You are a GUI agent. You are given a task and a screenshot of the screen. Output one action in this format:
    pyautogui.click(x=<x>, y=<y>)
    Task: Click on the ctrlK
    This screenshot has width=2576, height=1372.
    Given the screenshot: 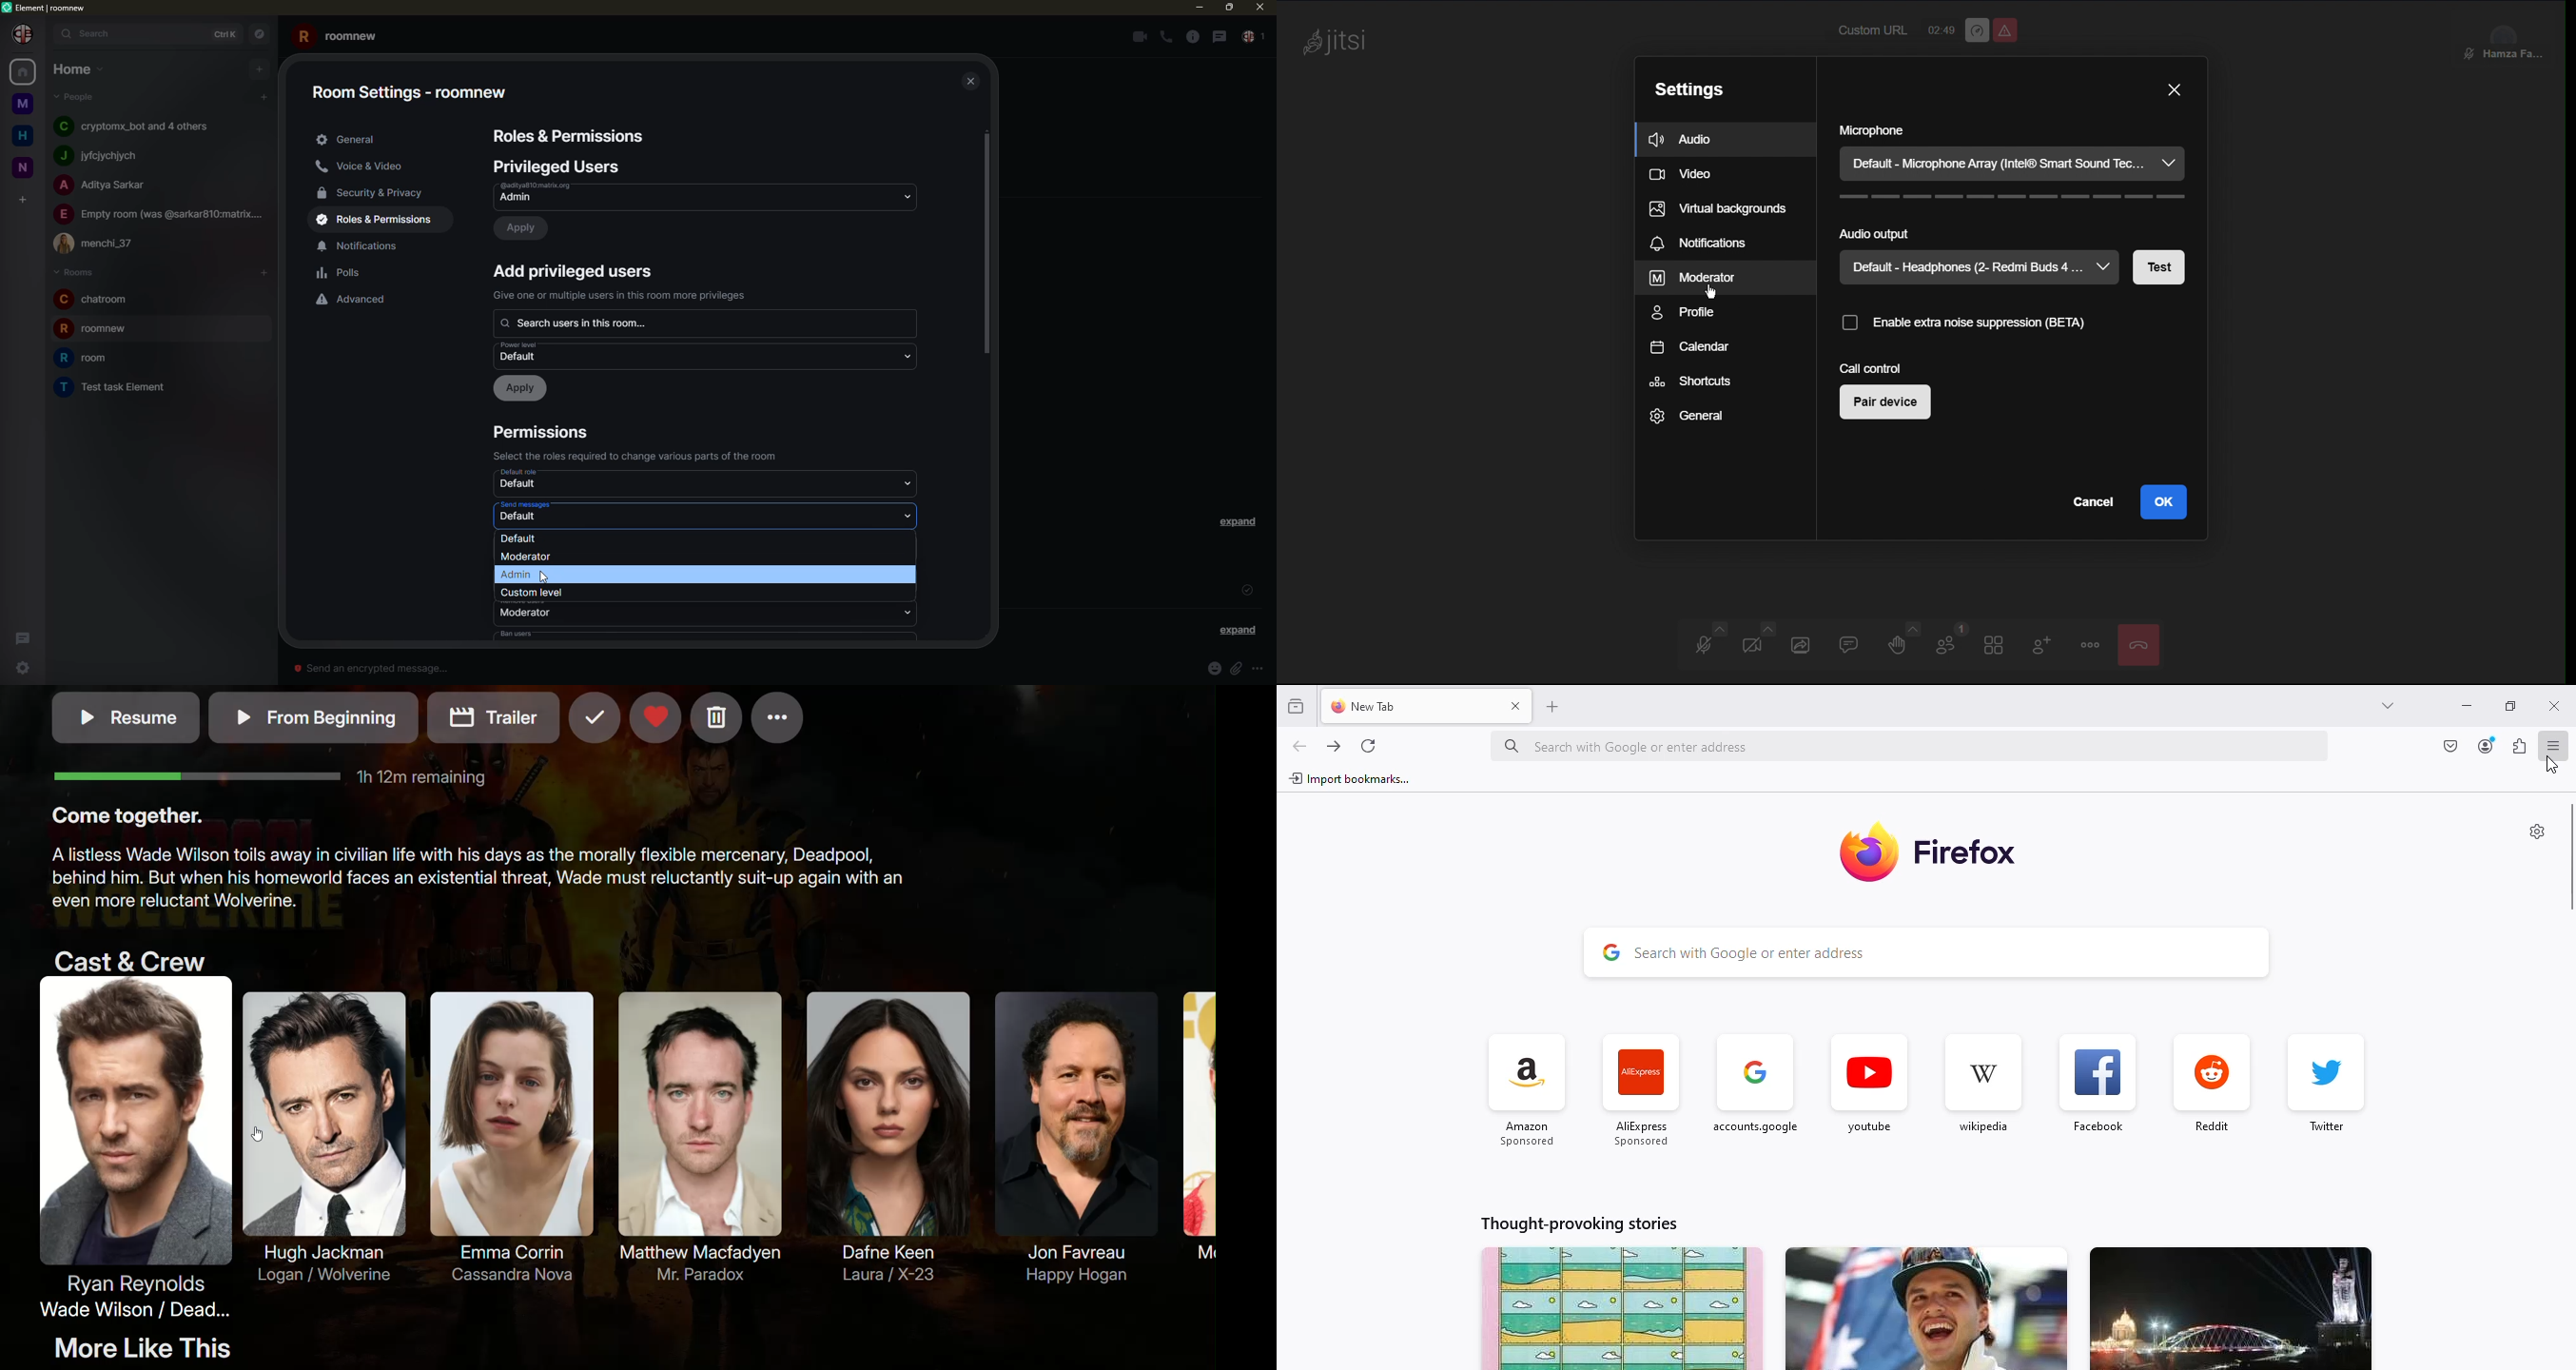 What is the action you would take?
    pyautogui.click(x=228, y=33)
    